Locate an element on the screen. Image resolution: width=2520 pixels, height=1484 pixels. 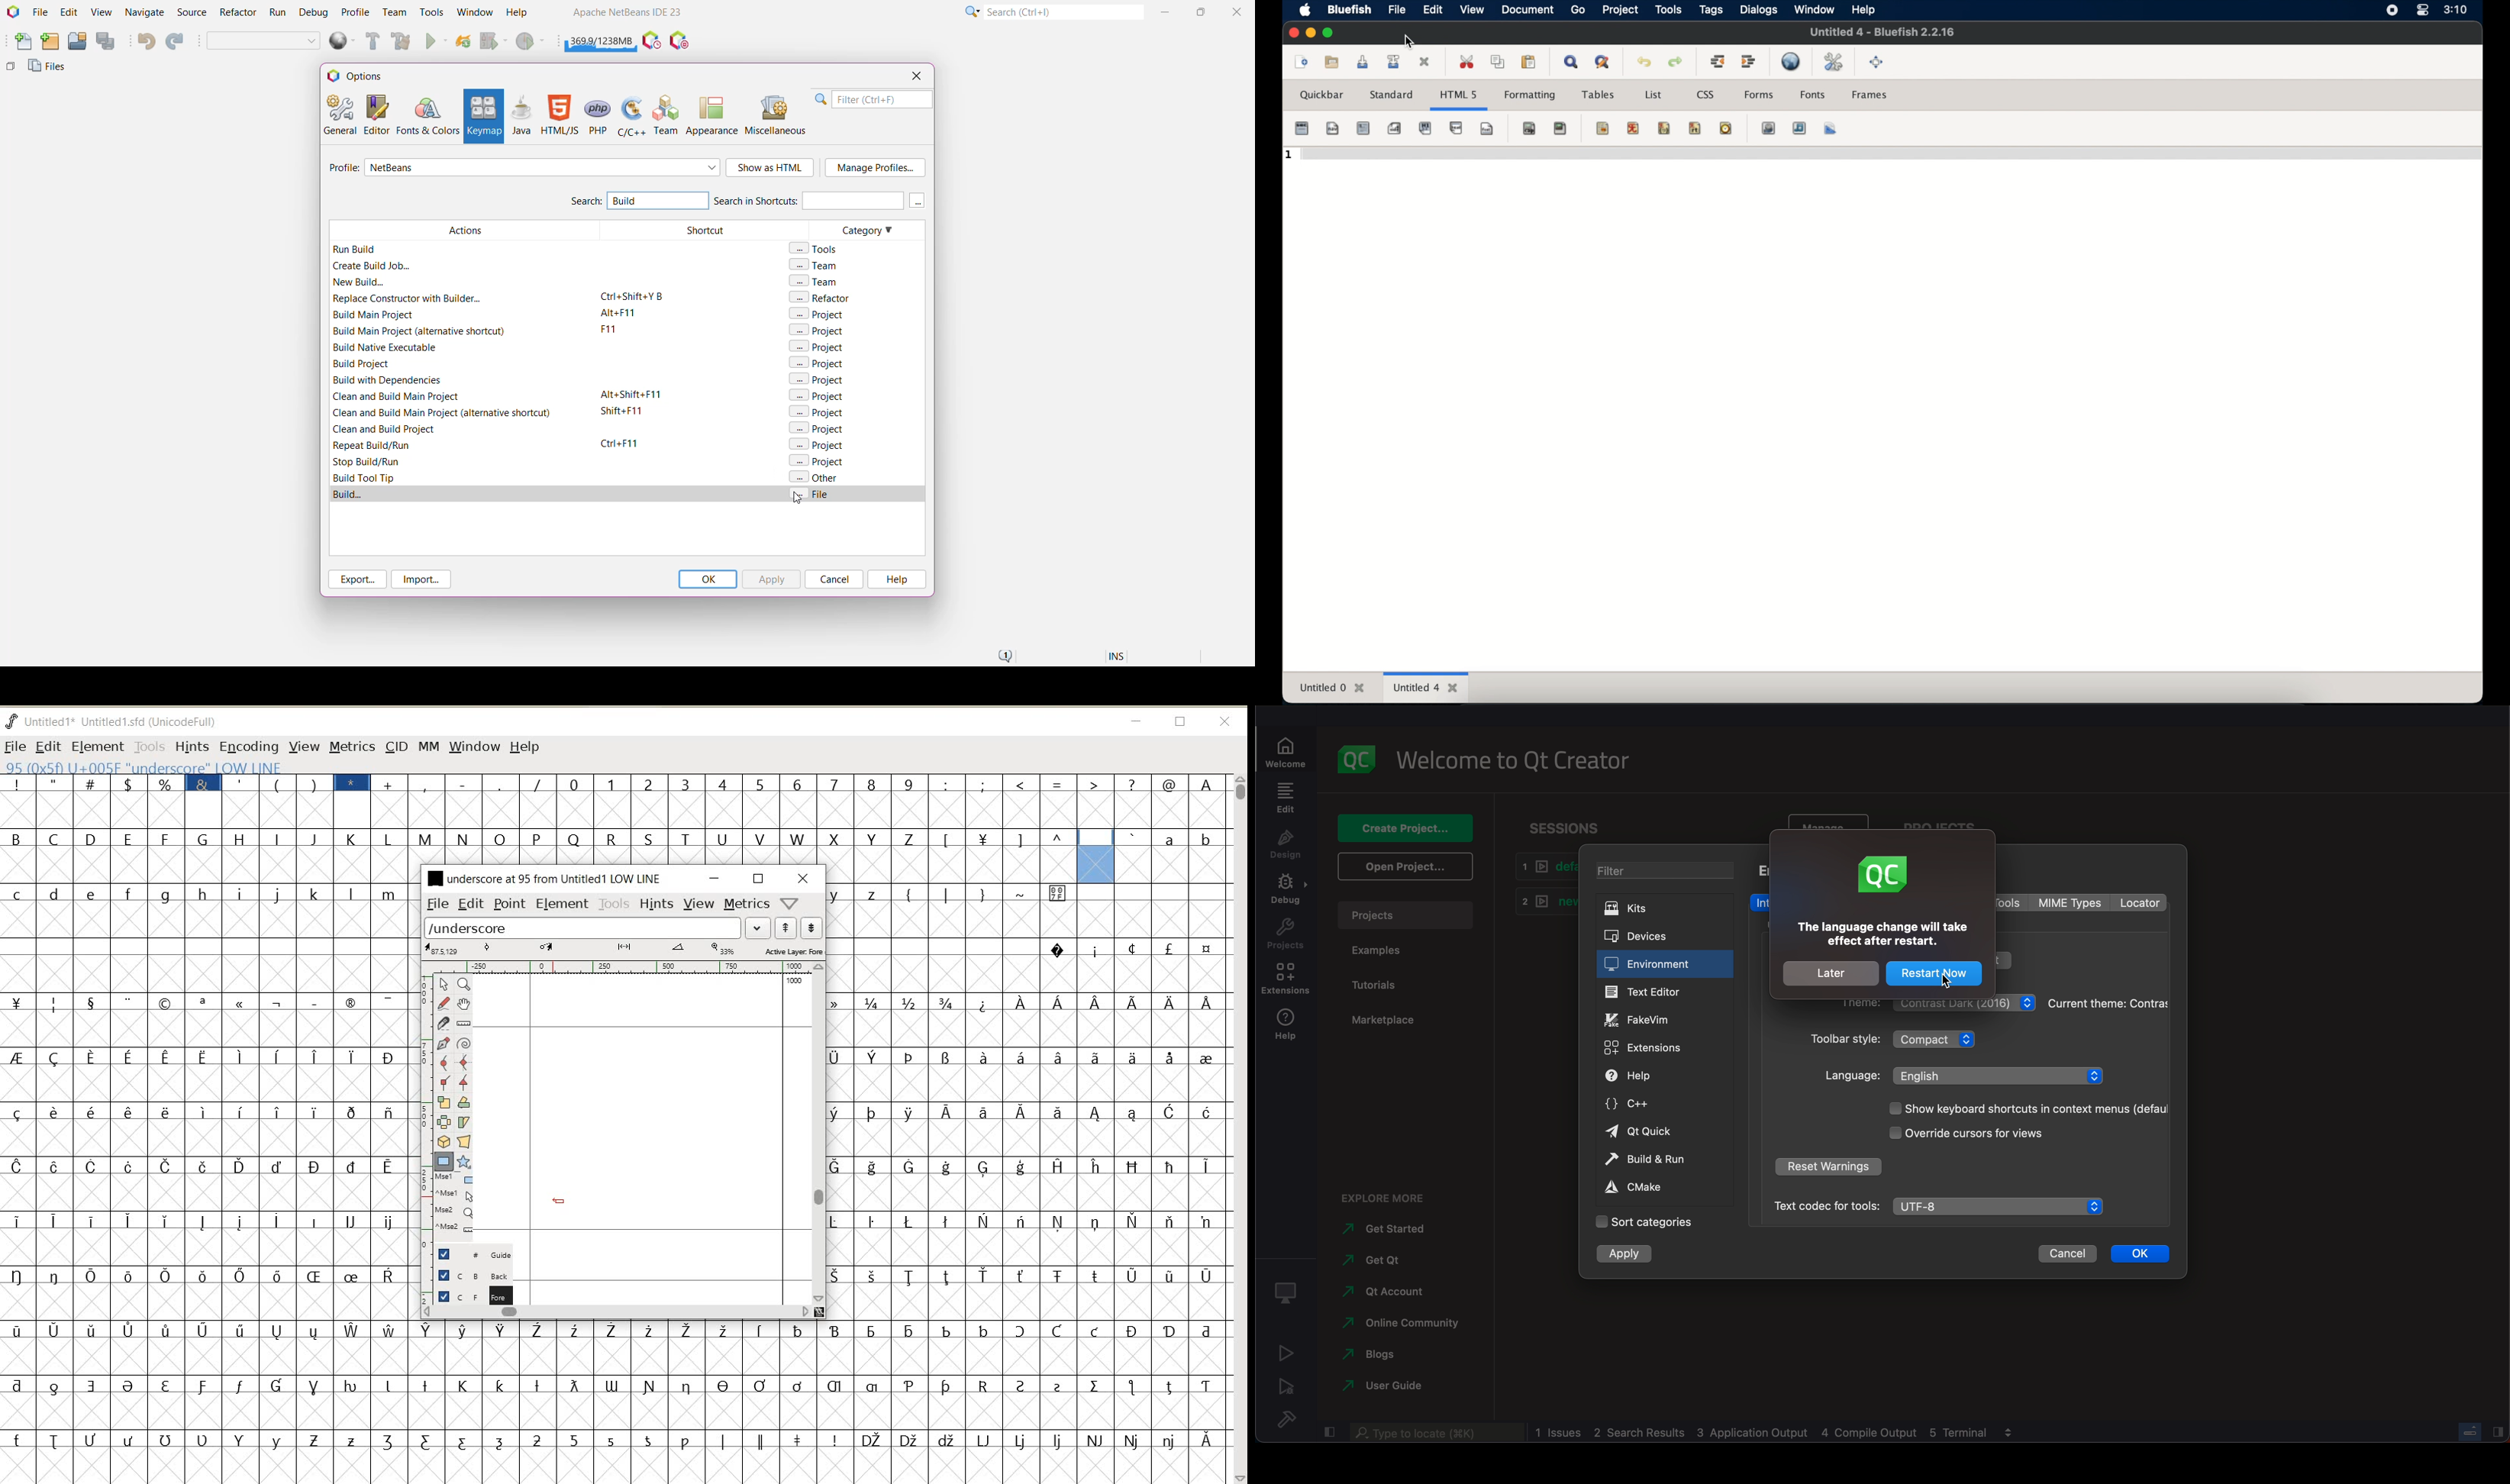
Notifications is located at coordinates (1004, 657).